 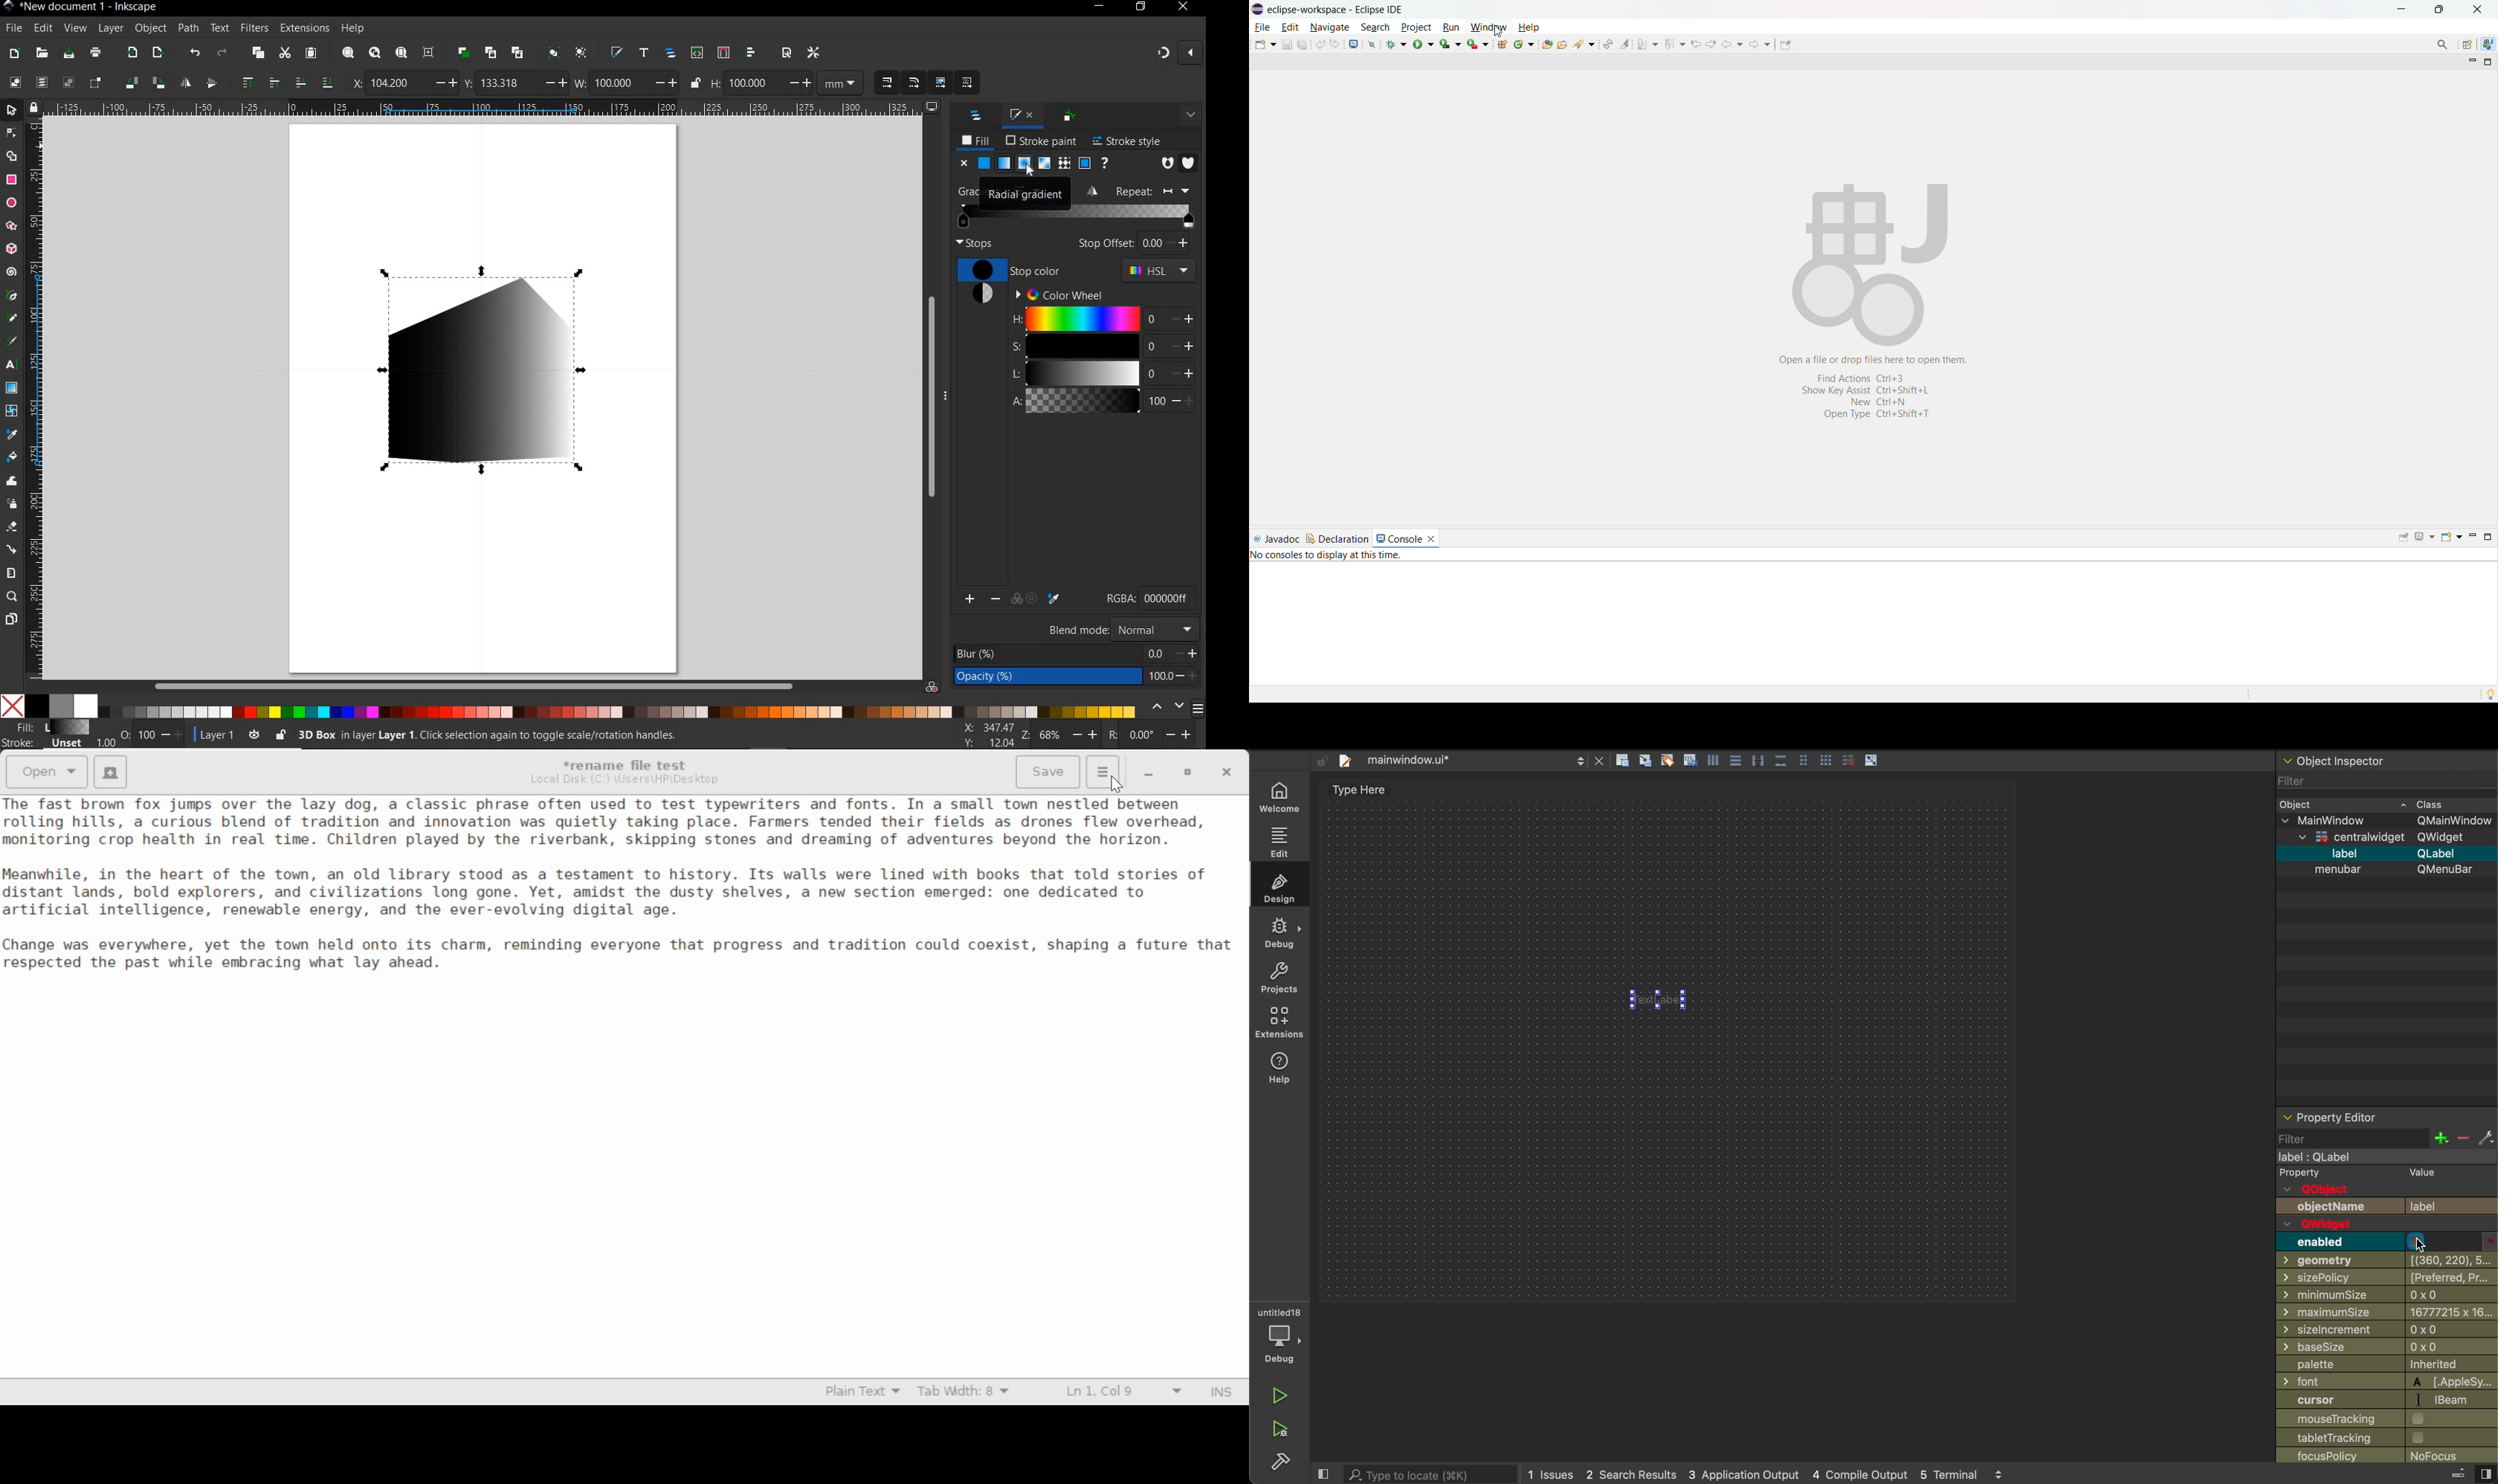 What do you see at coordinates (32, 106) in the screenshot?
I see `lock` at bounding box center [32, 106].